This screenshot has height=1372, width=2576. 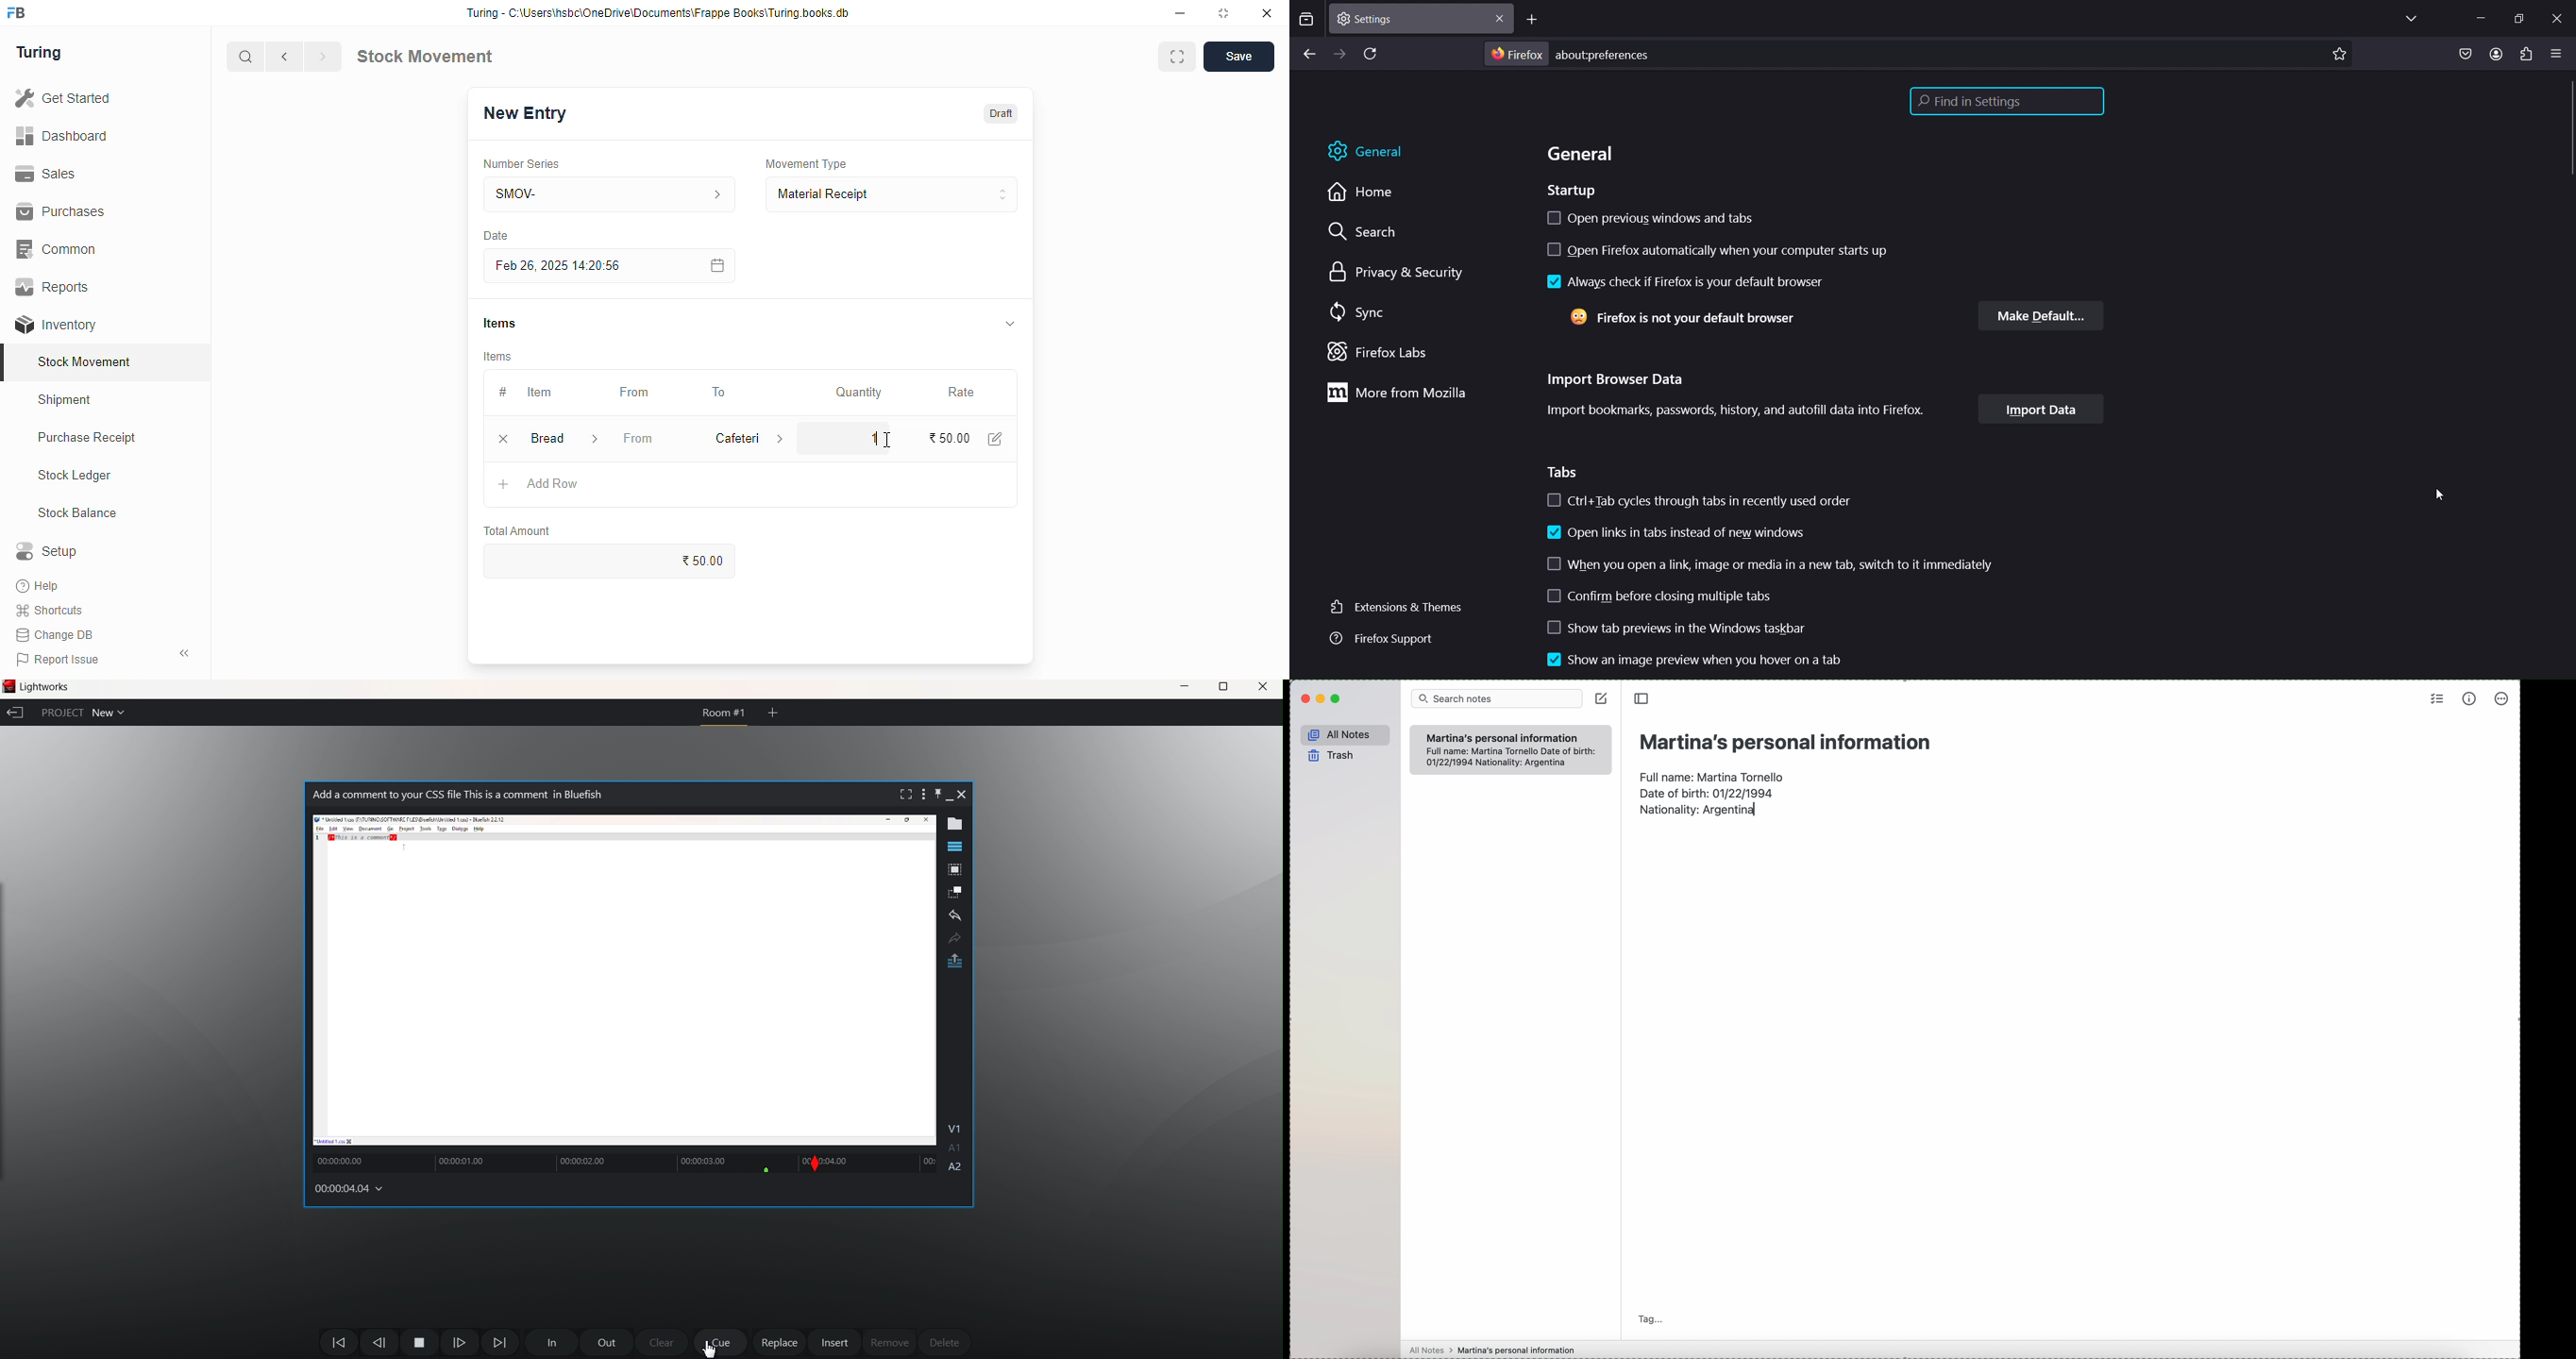 What do you see at coordinates (9, 688) in the screenshot?
I see `Lightworks logo` at bounding box center [9, 688].